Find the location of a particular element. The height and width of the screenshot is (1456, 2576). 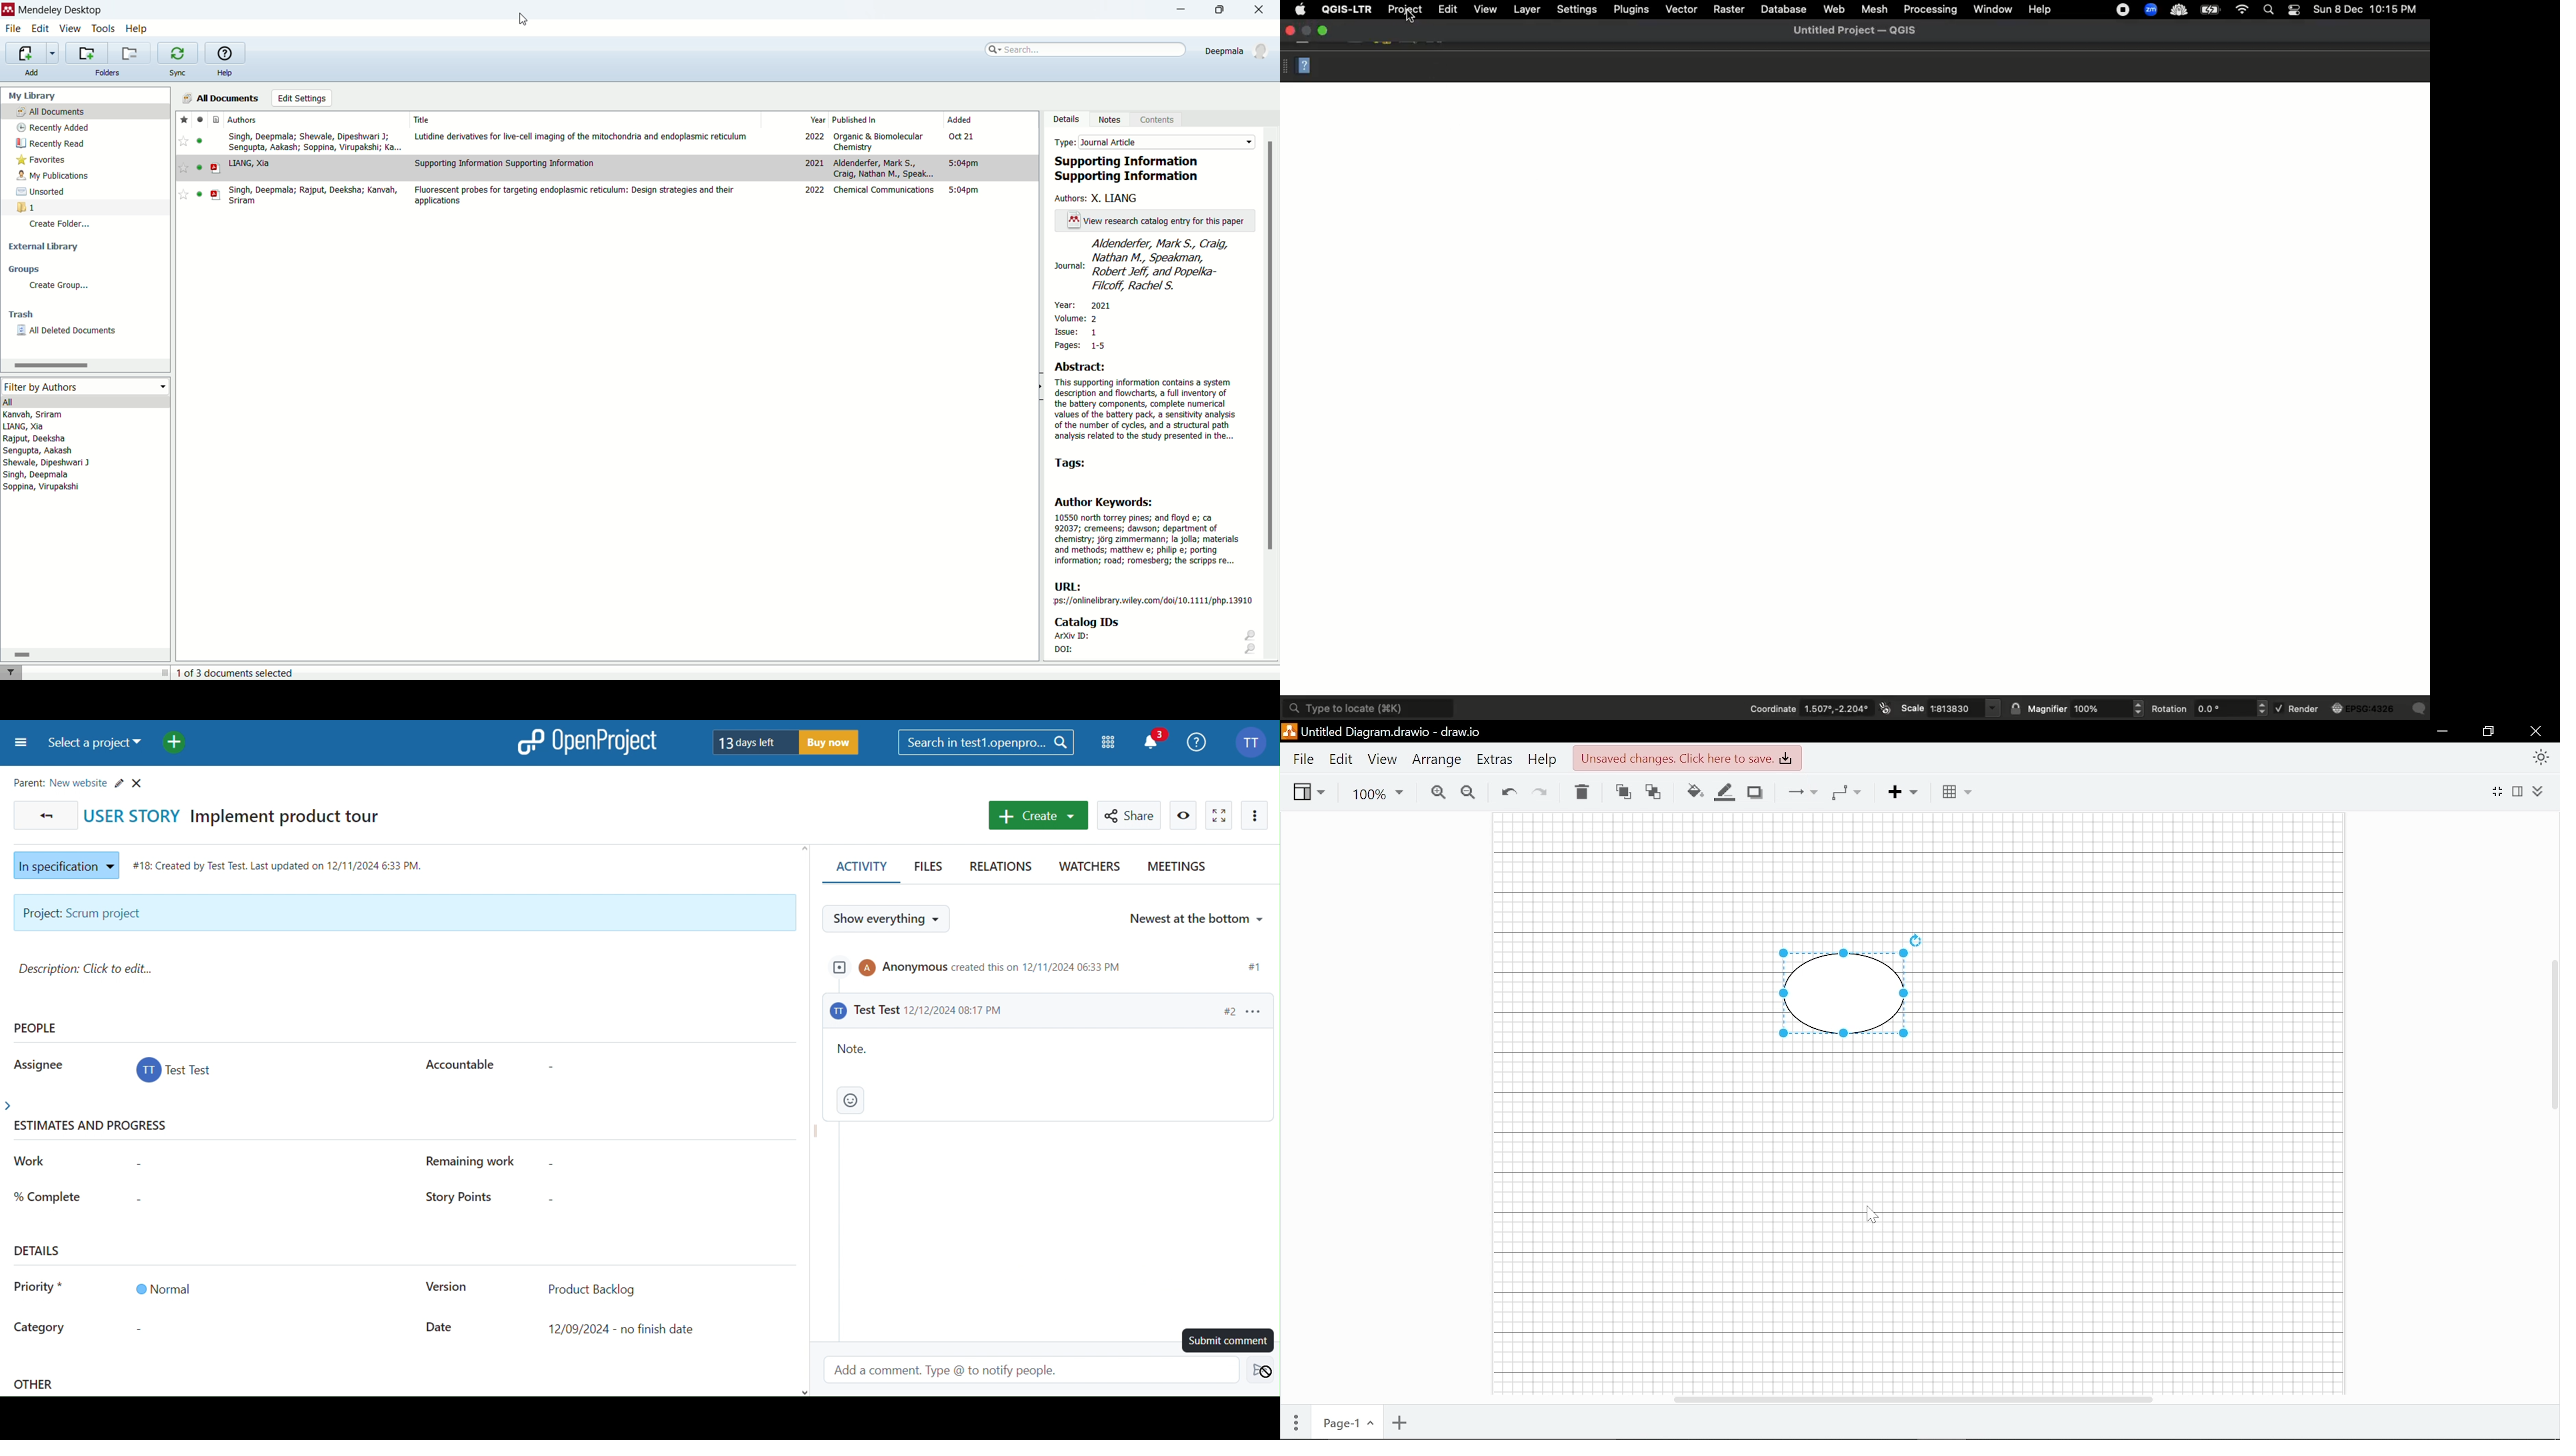

view research catalog entry for this paper is located at coordinates (1151, 221).